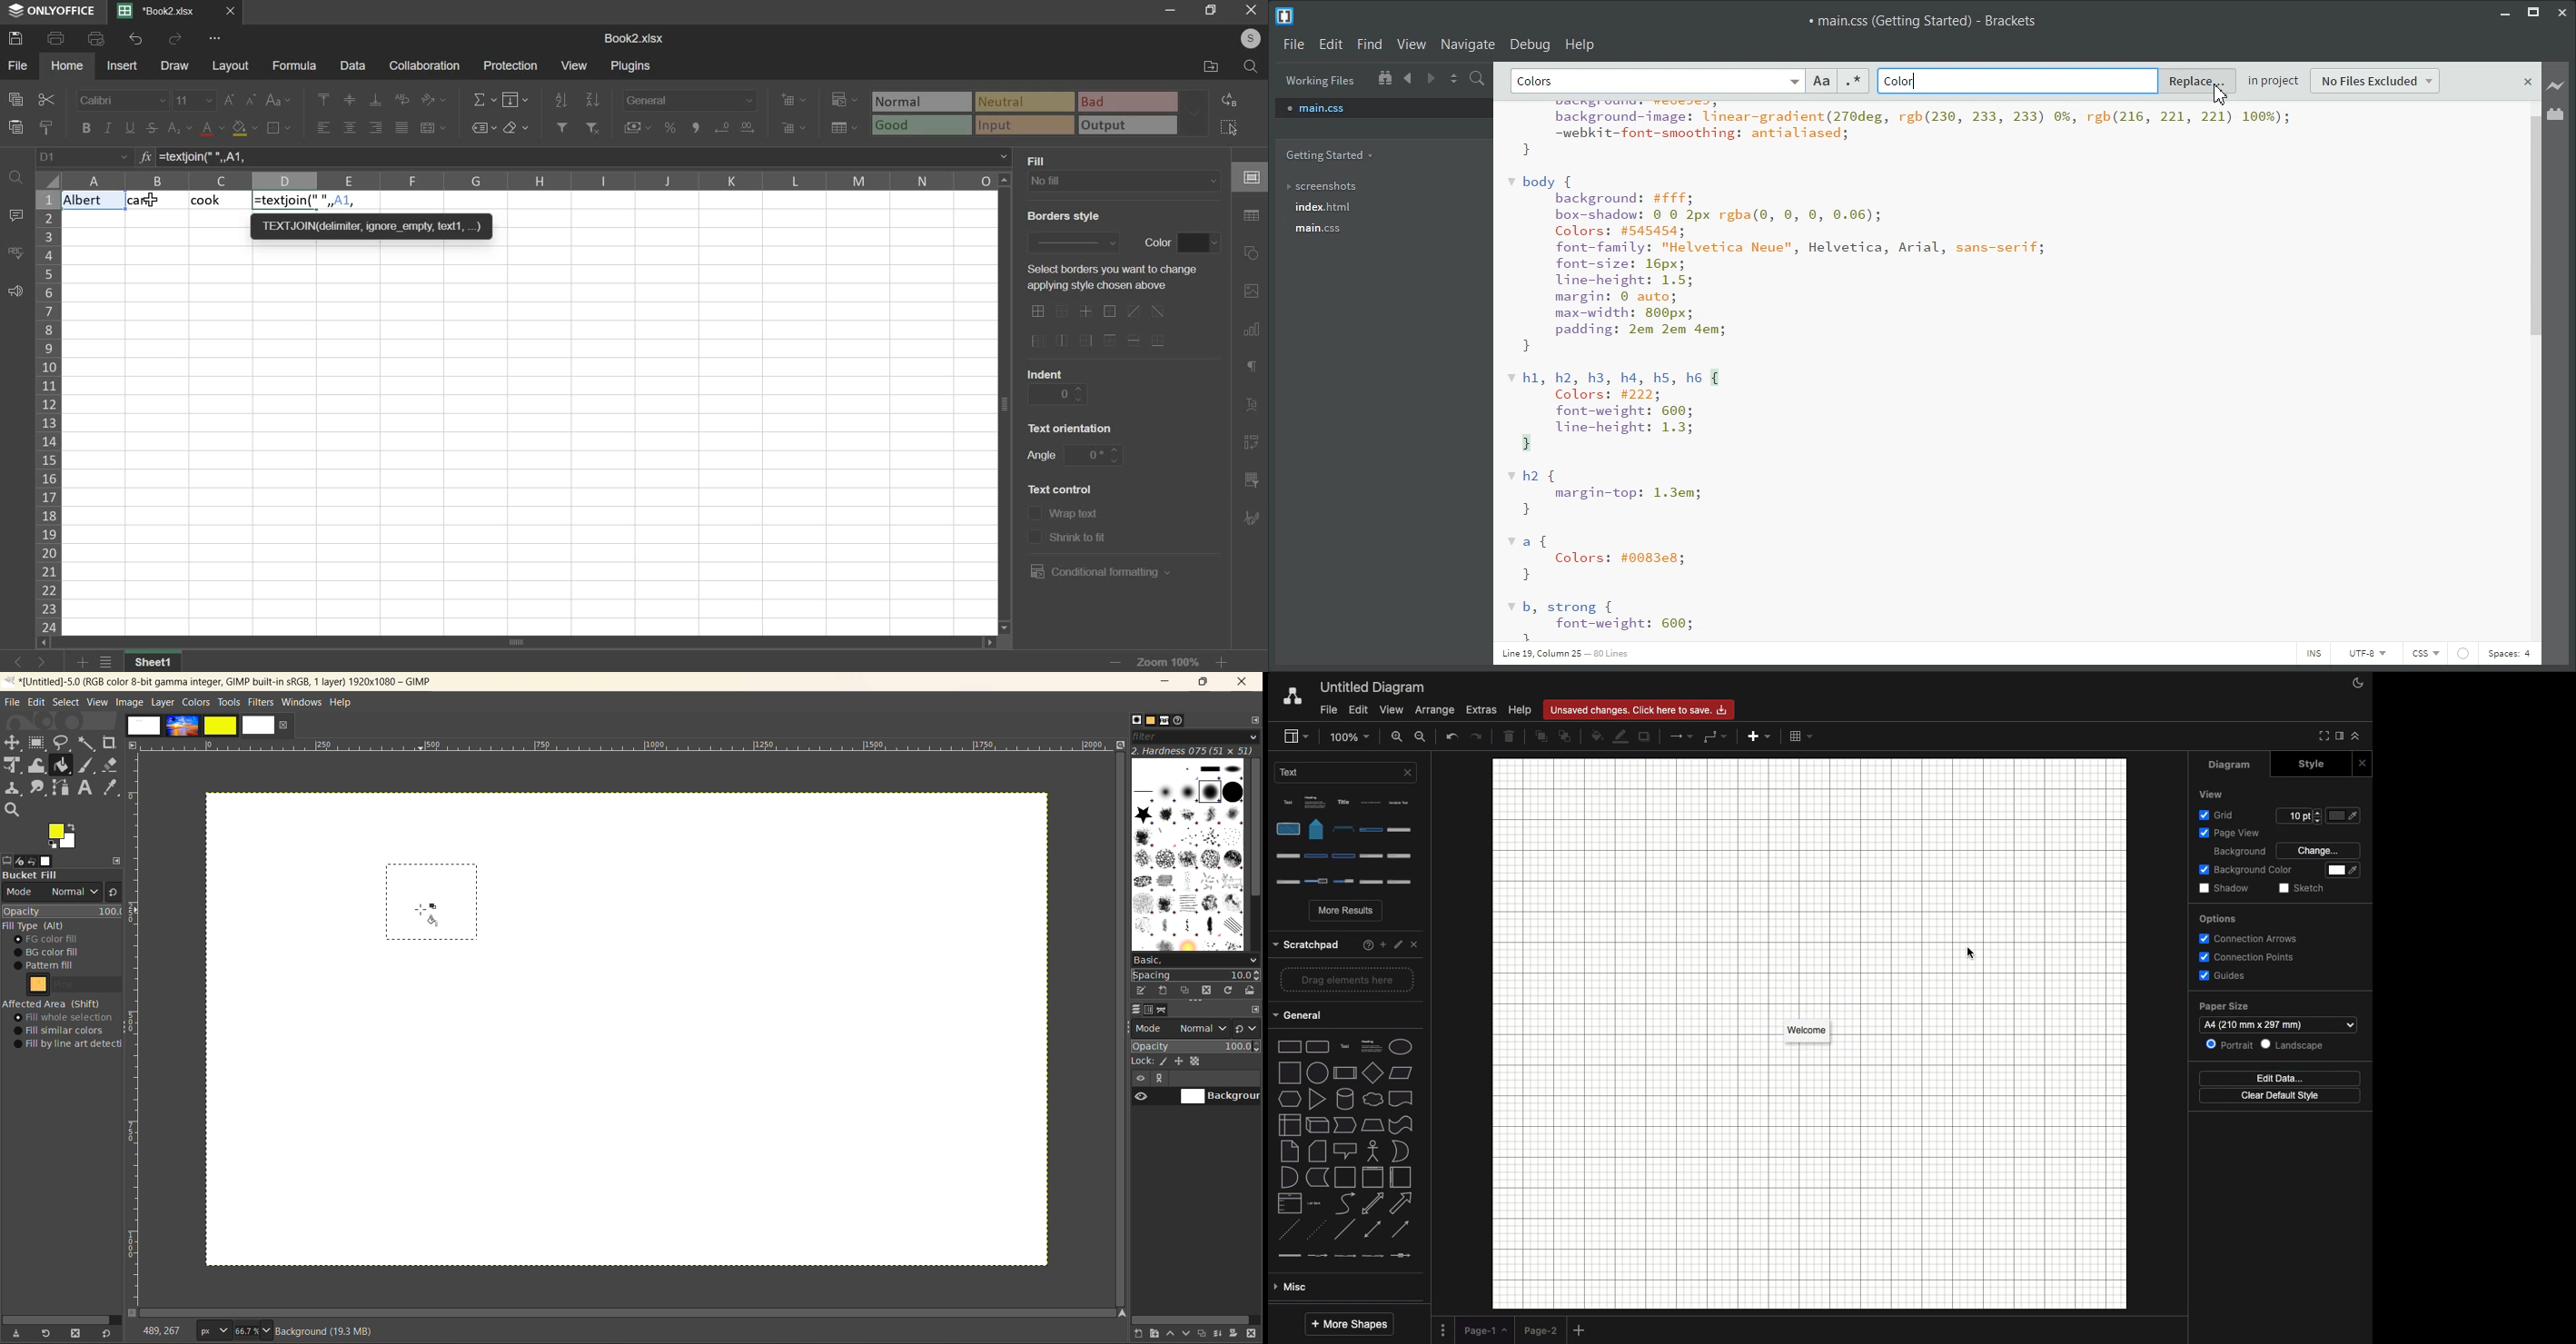  I want to click on fill type, so click(1124, 181).